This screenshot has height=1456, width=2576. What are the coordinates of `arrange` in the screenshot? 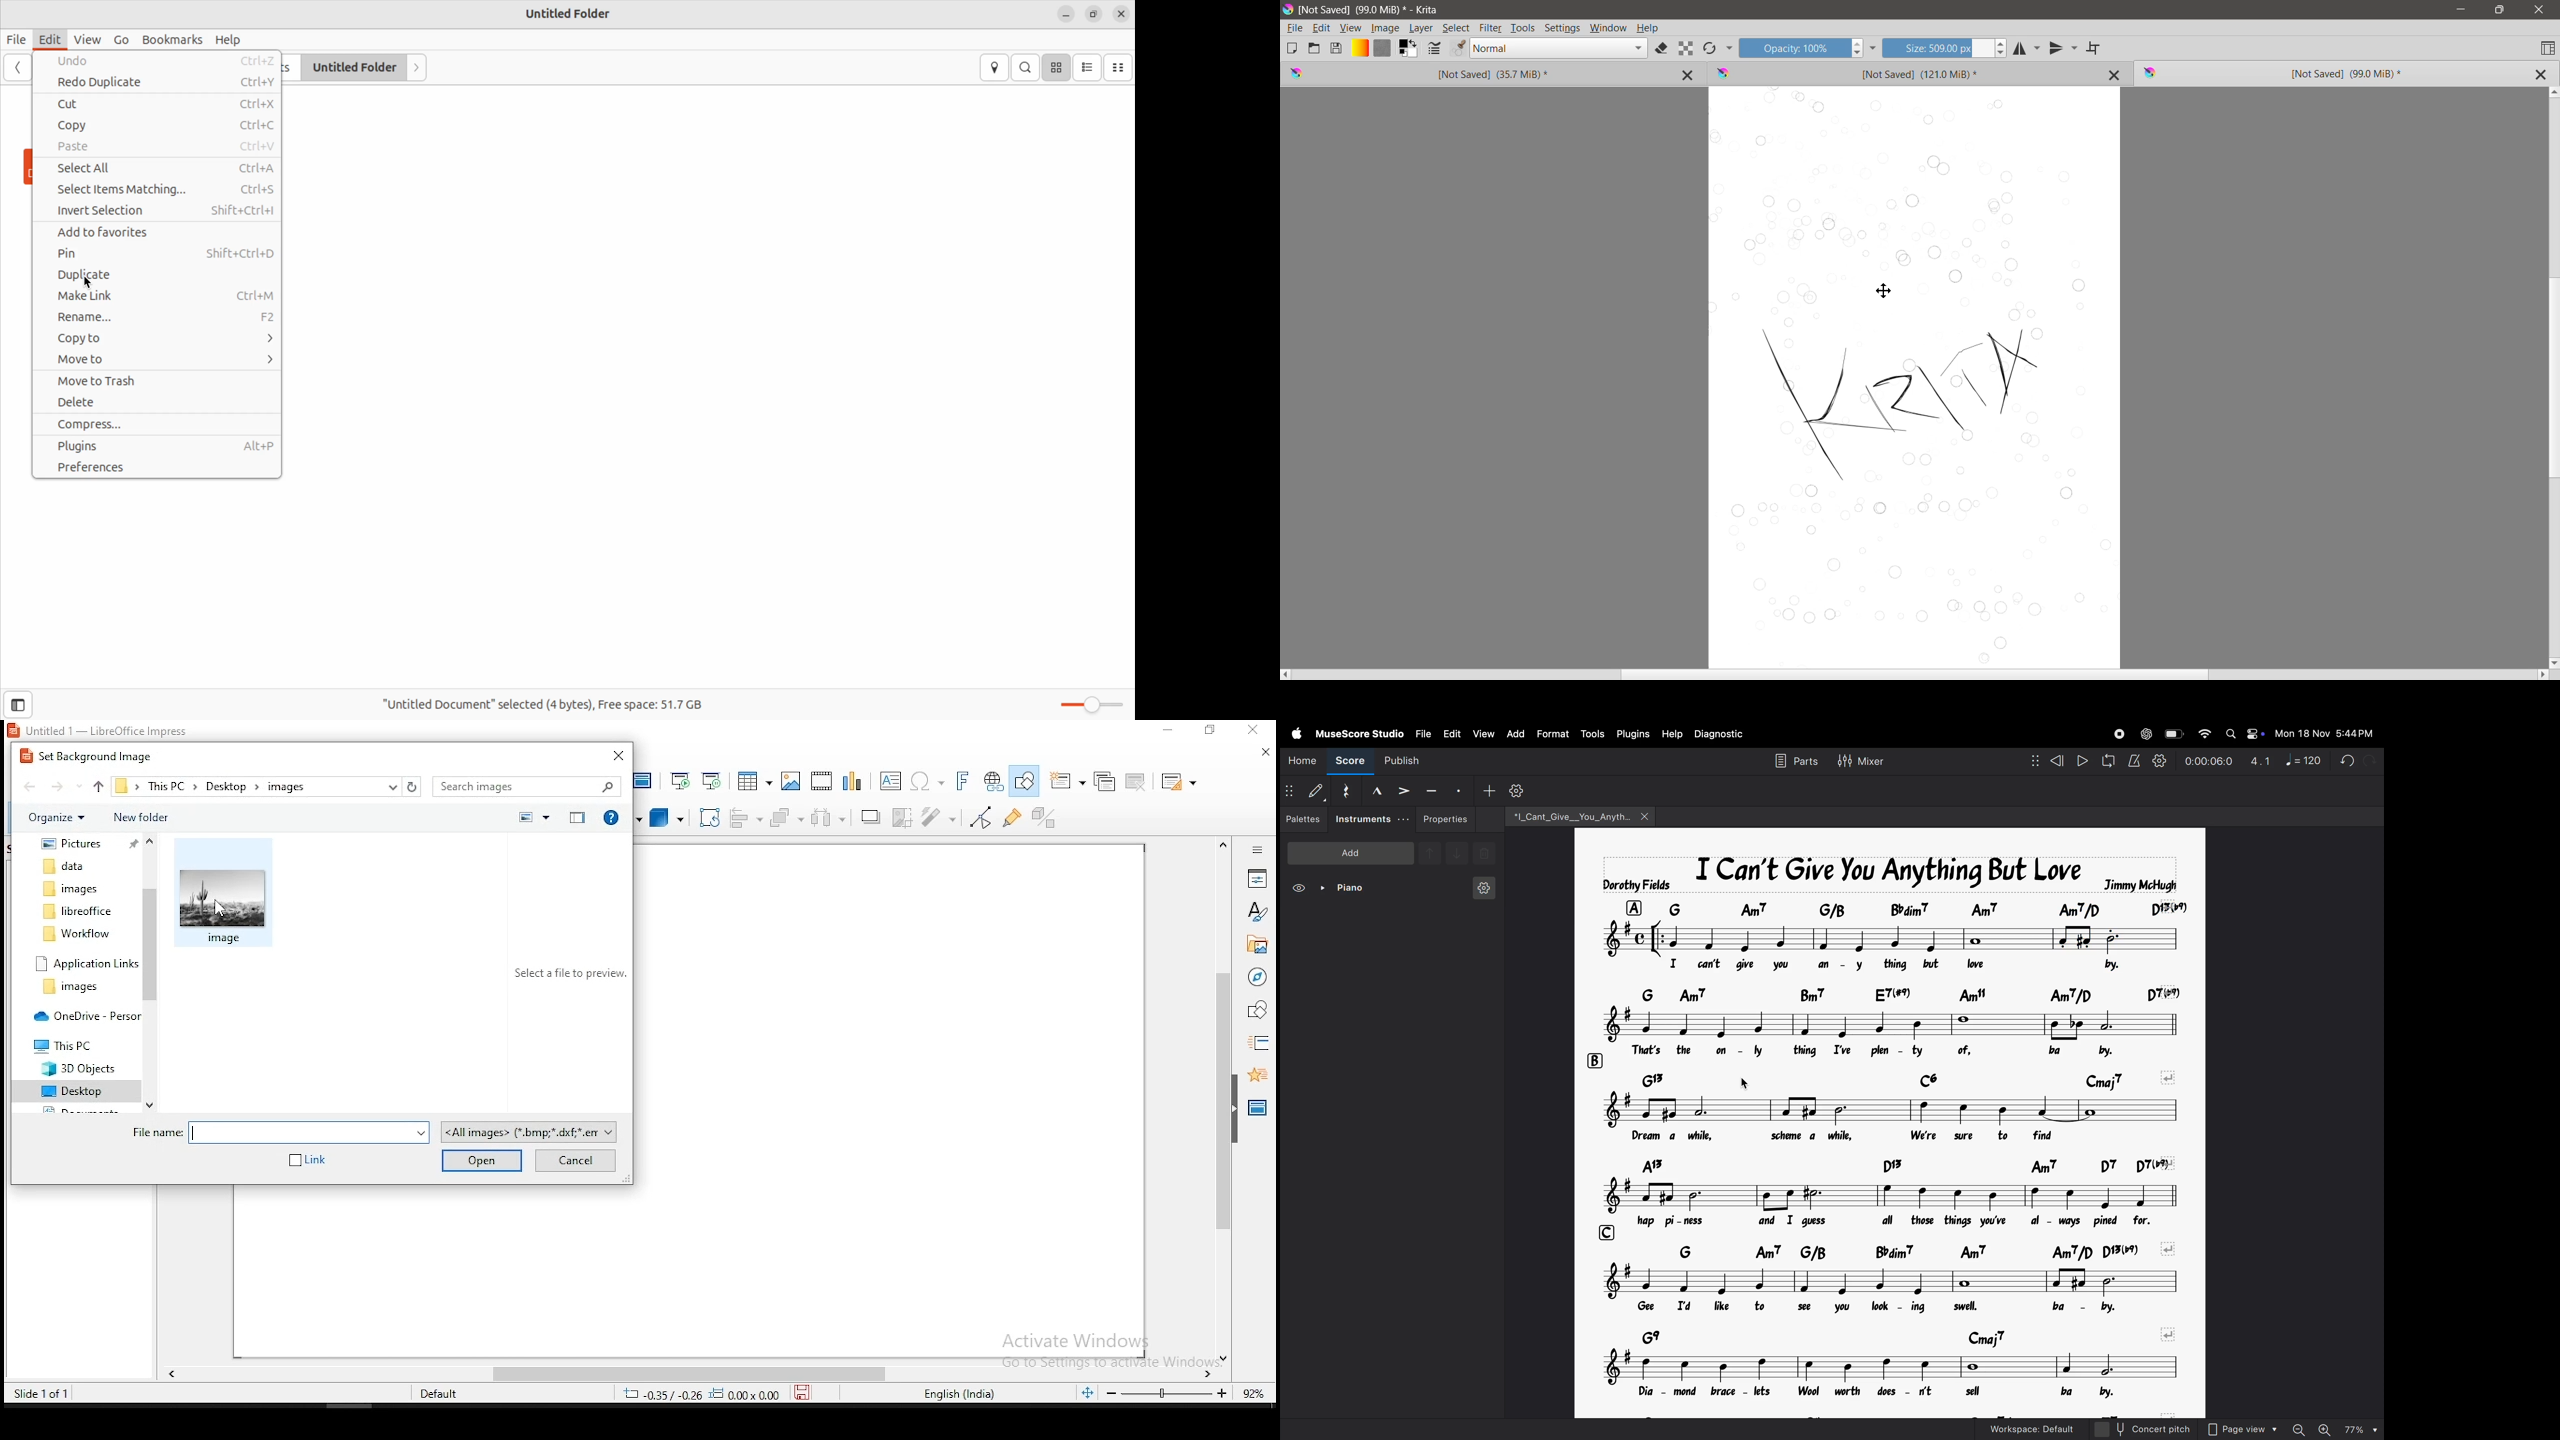 It's located at (787, 819).